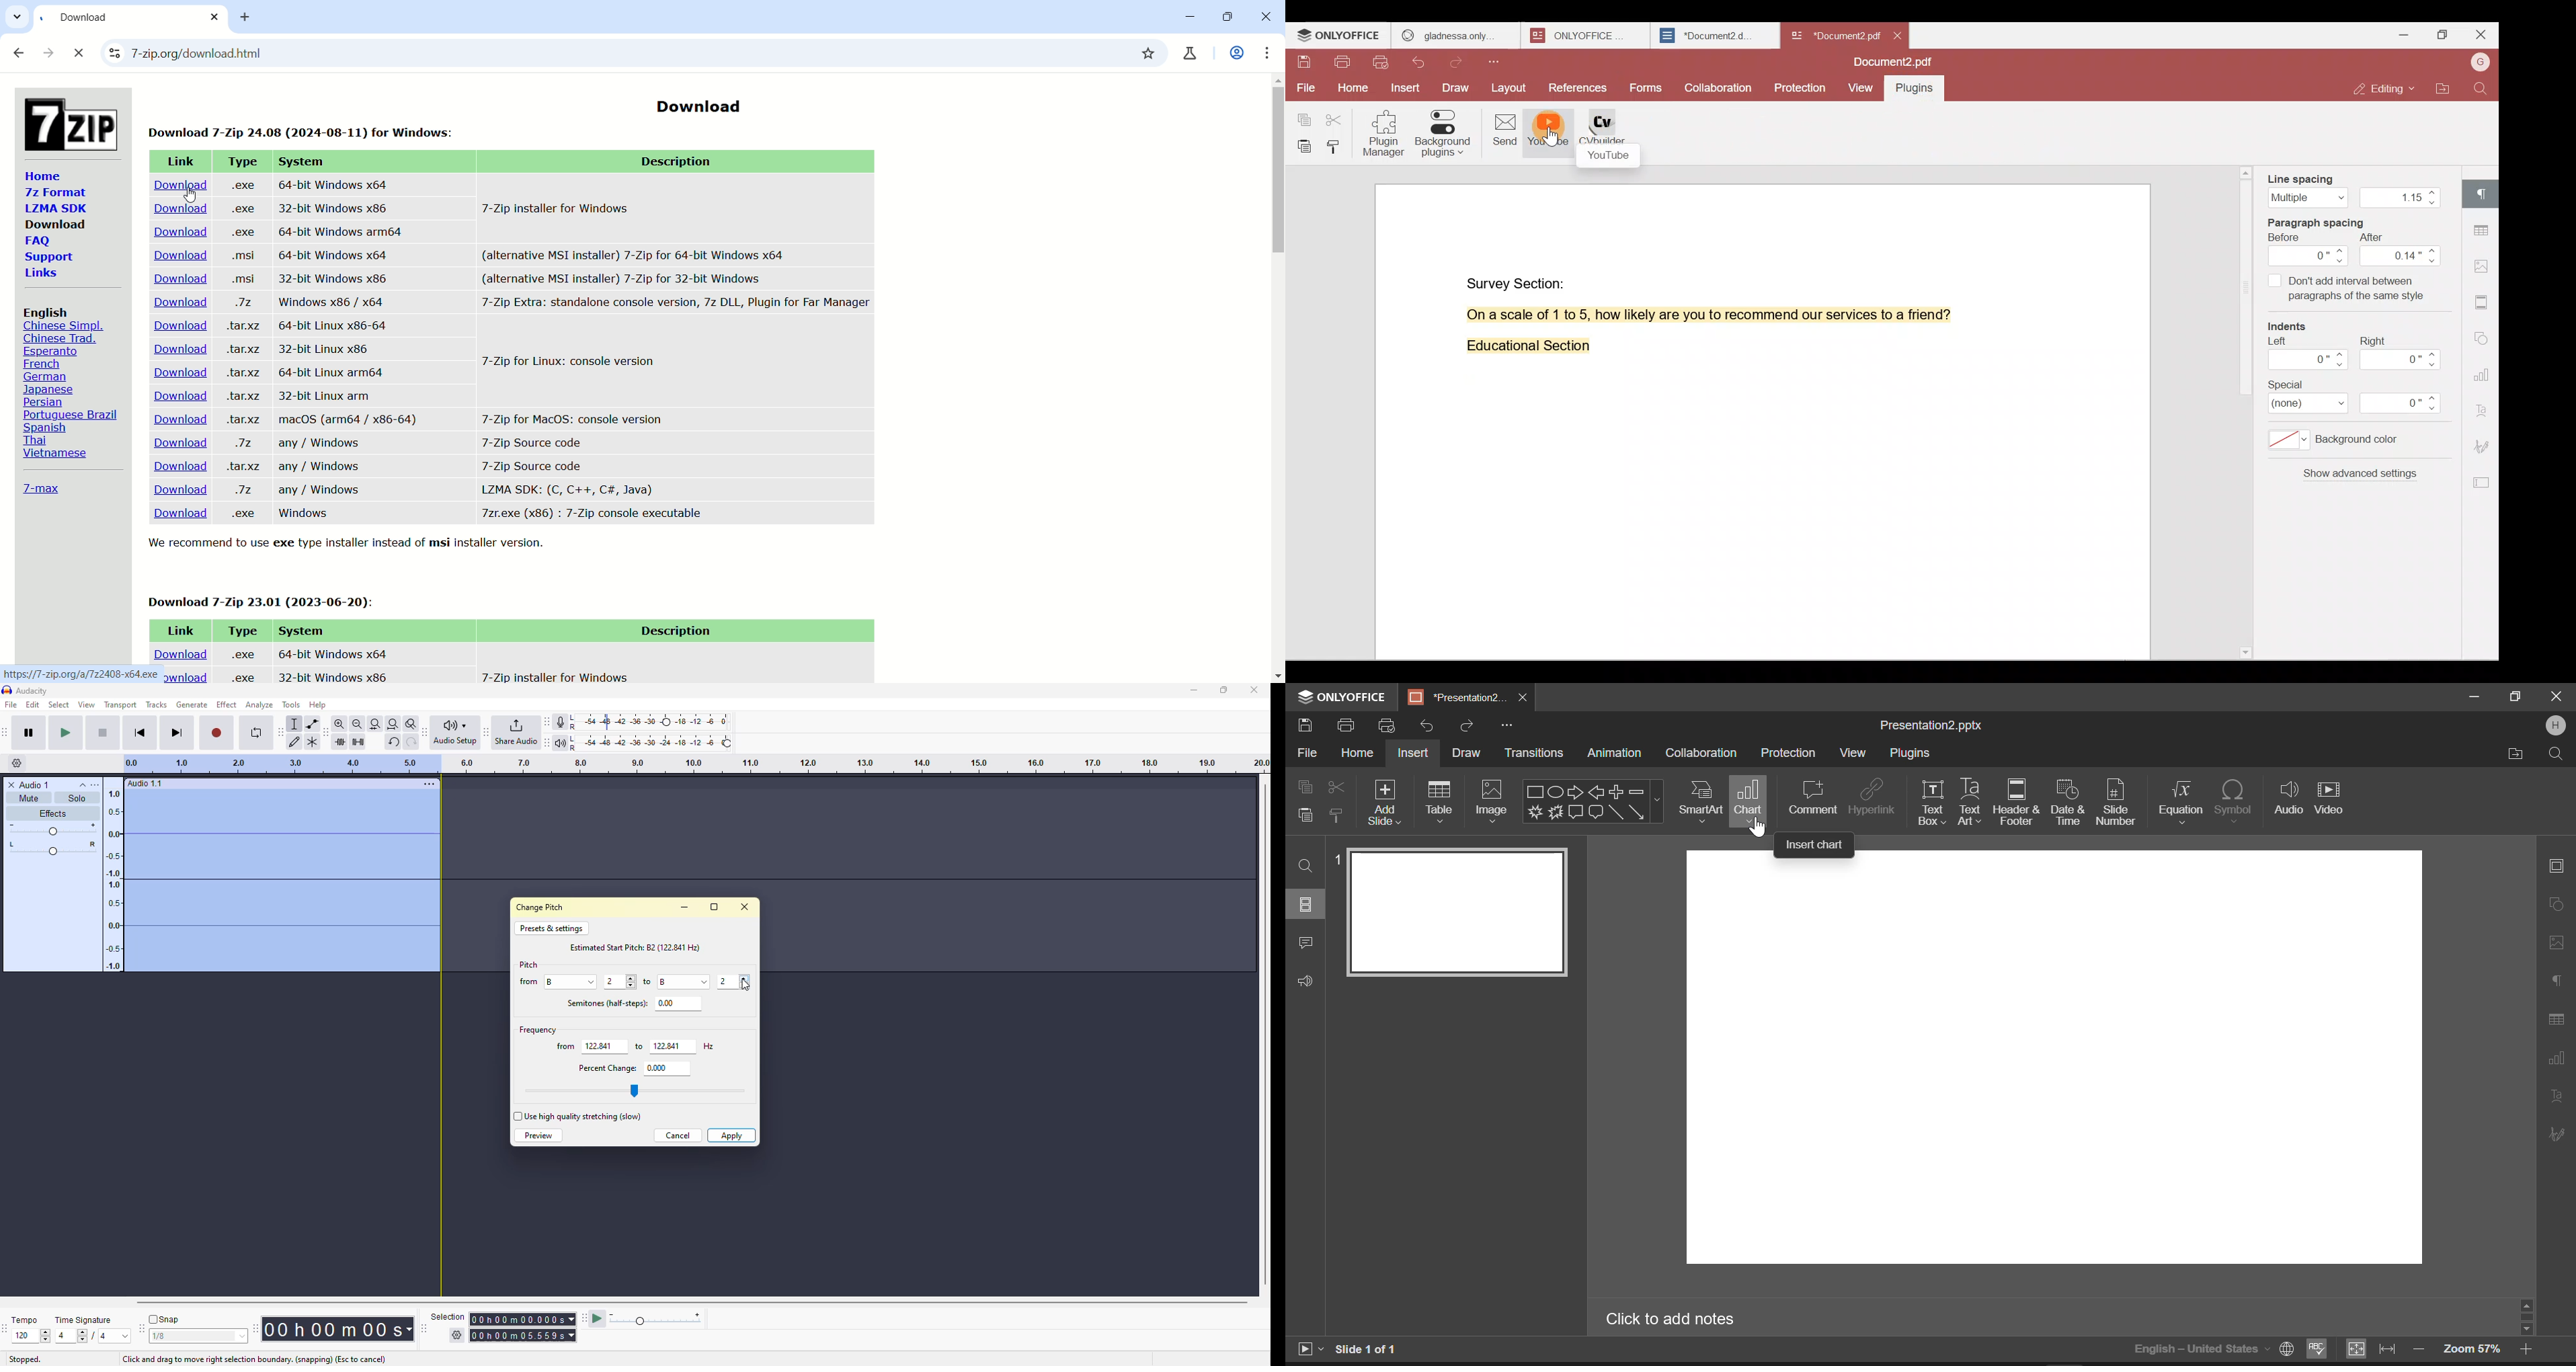  I want to click on Download, so click(174, 349).